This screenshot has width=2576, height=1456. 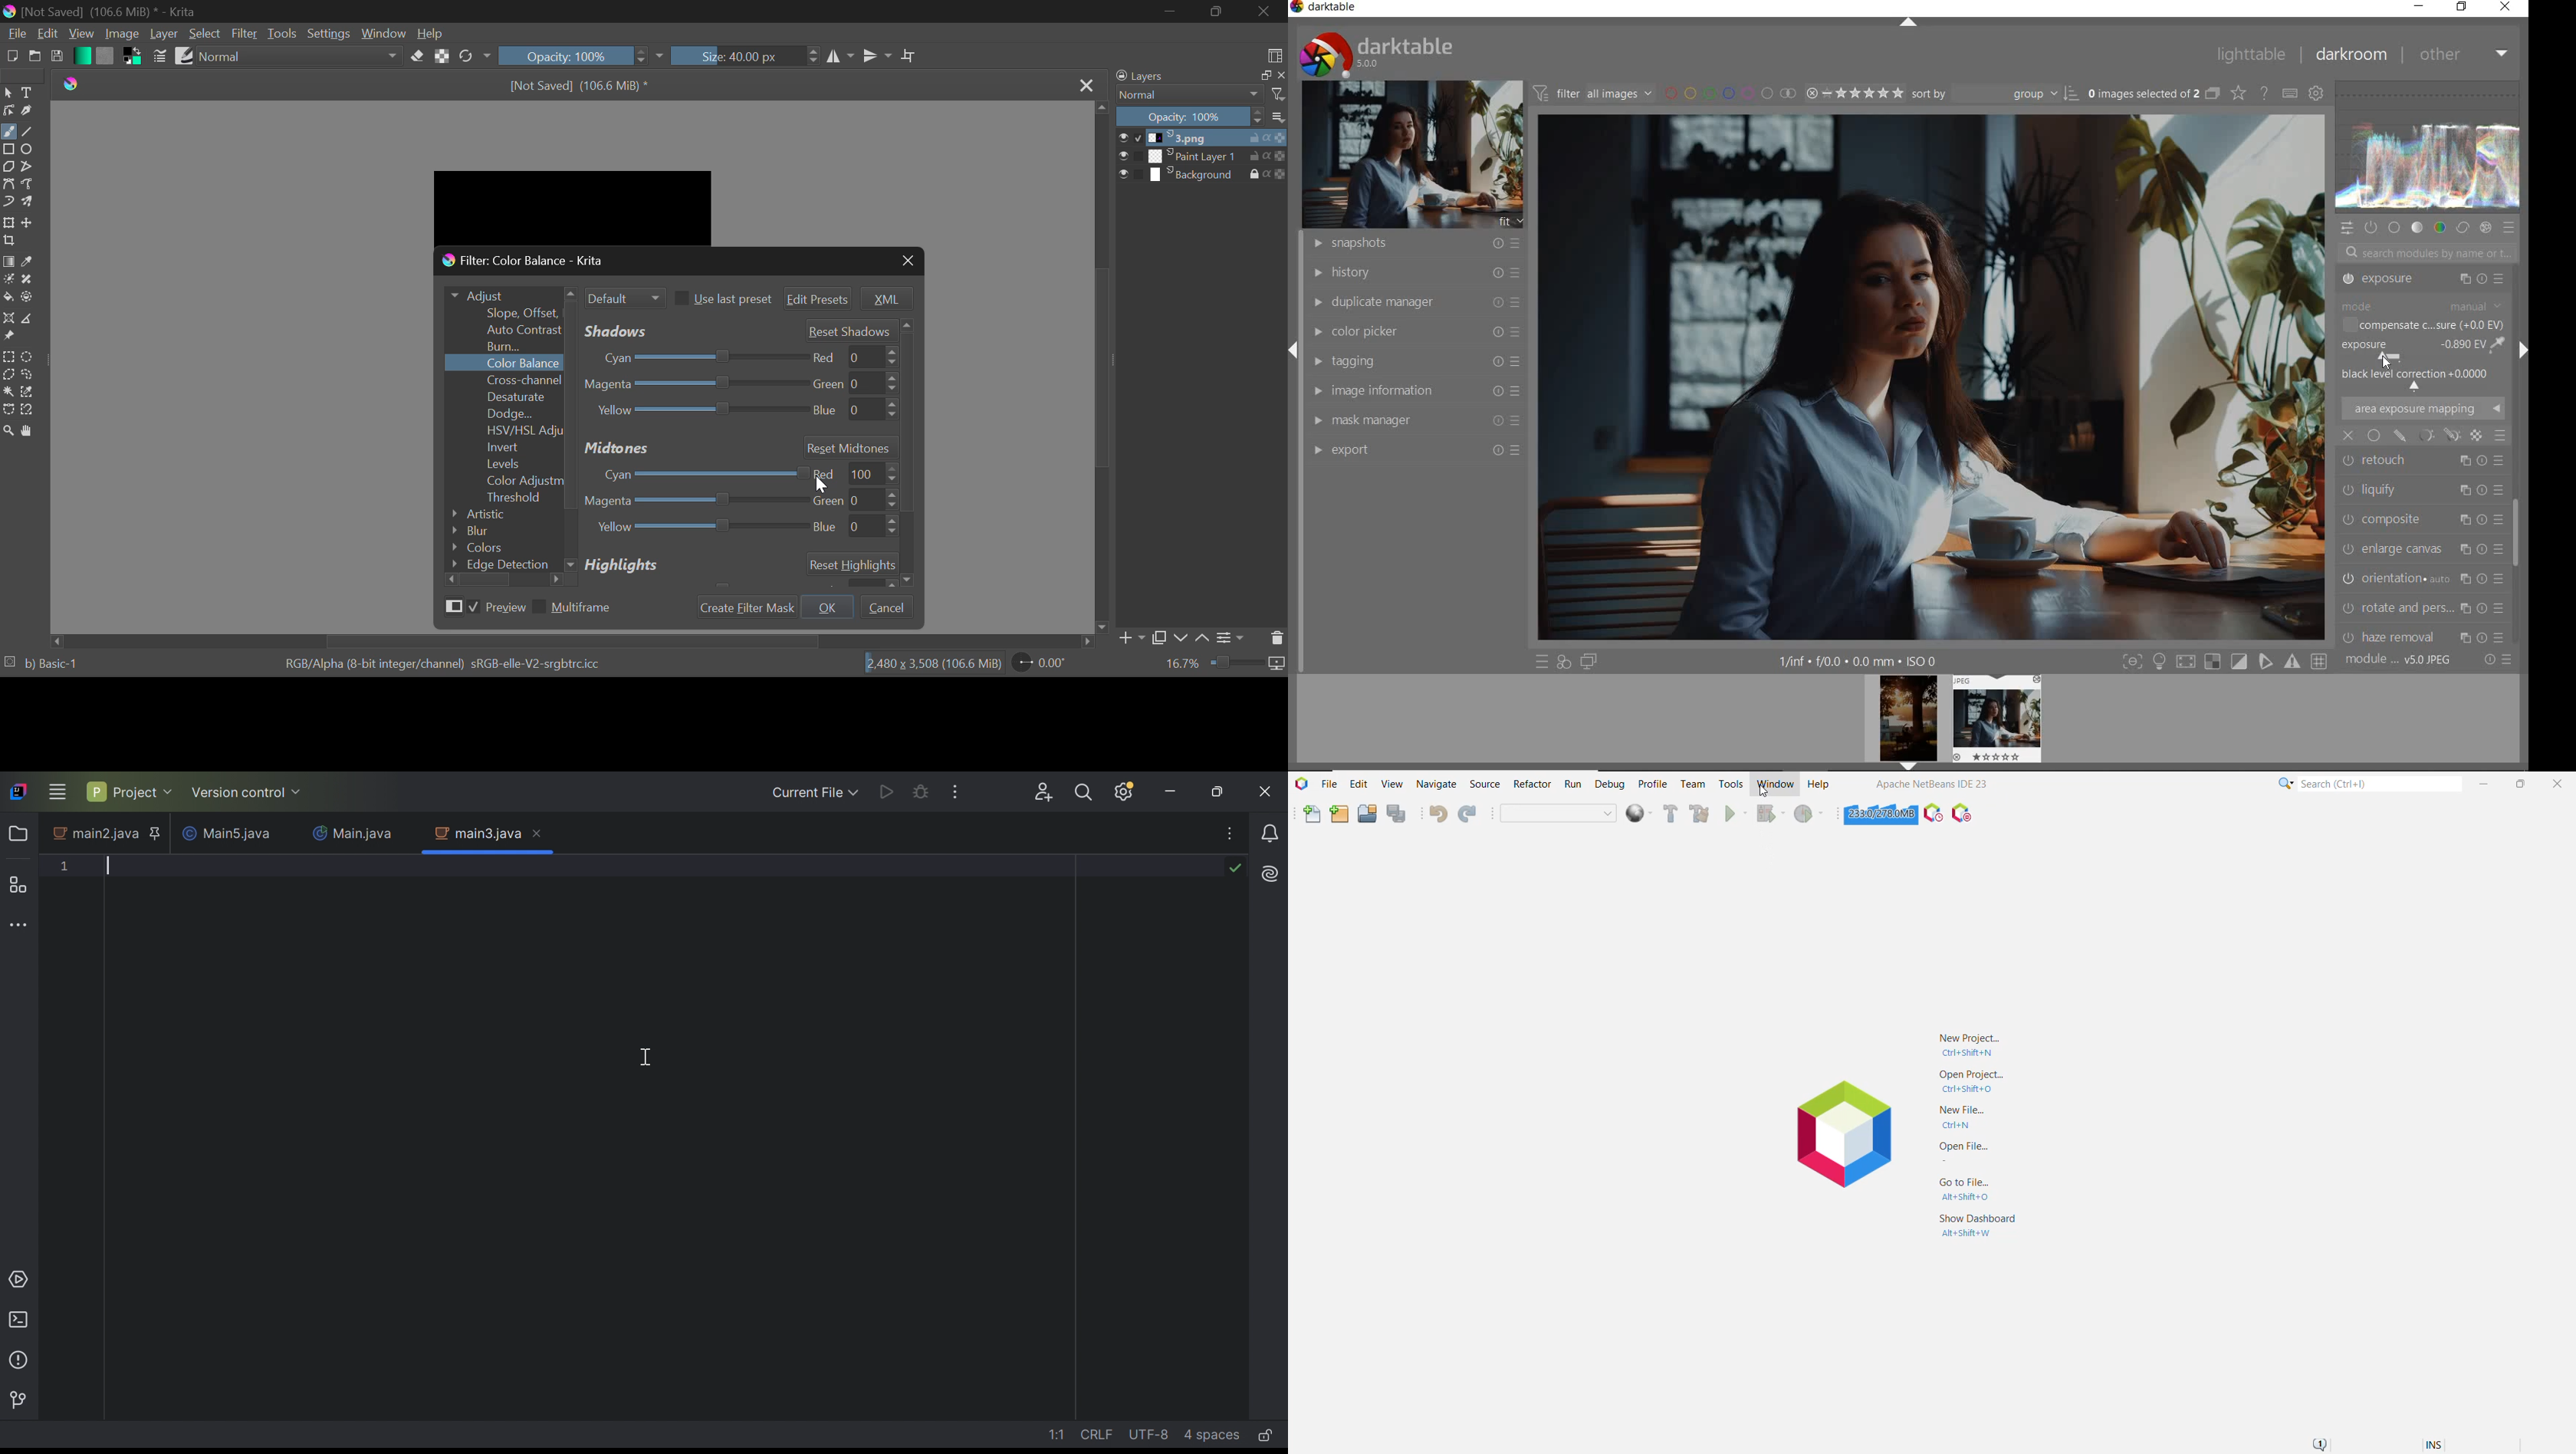 What do you see at coordinates (1589, 662) in the screenshot?
I see `DISPLAY A SECOND DARKROOM IMAGE WINDOW` at bounding box center [1589, 662].